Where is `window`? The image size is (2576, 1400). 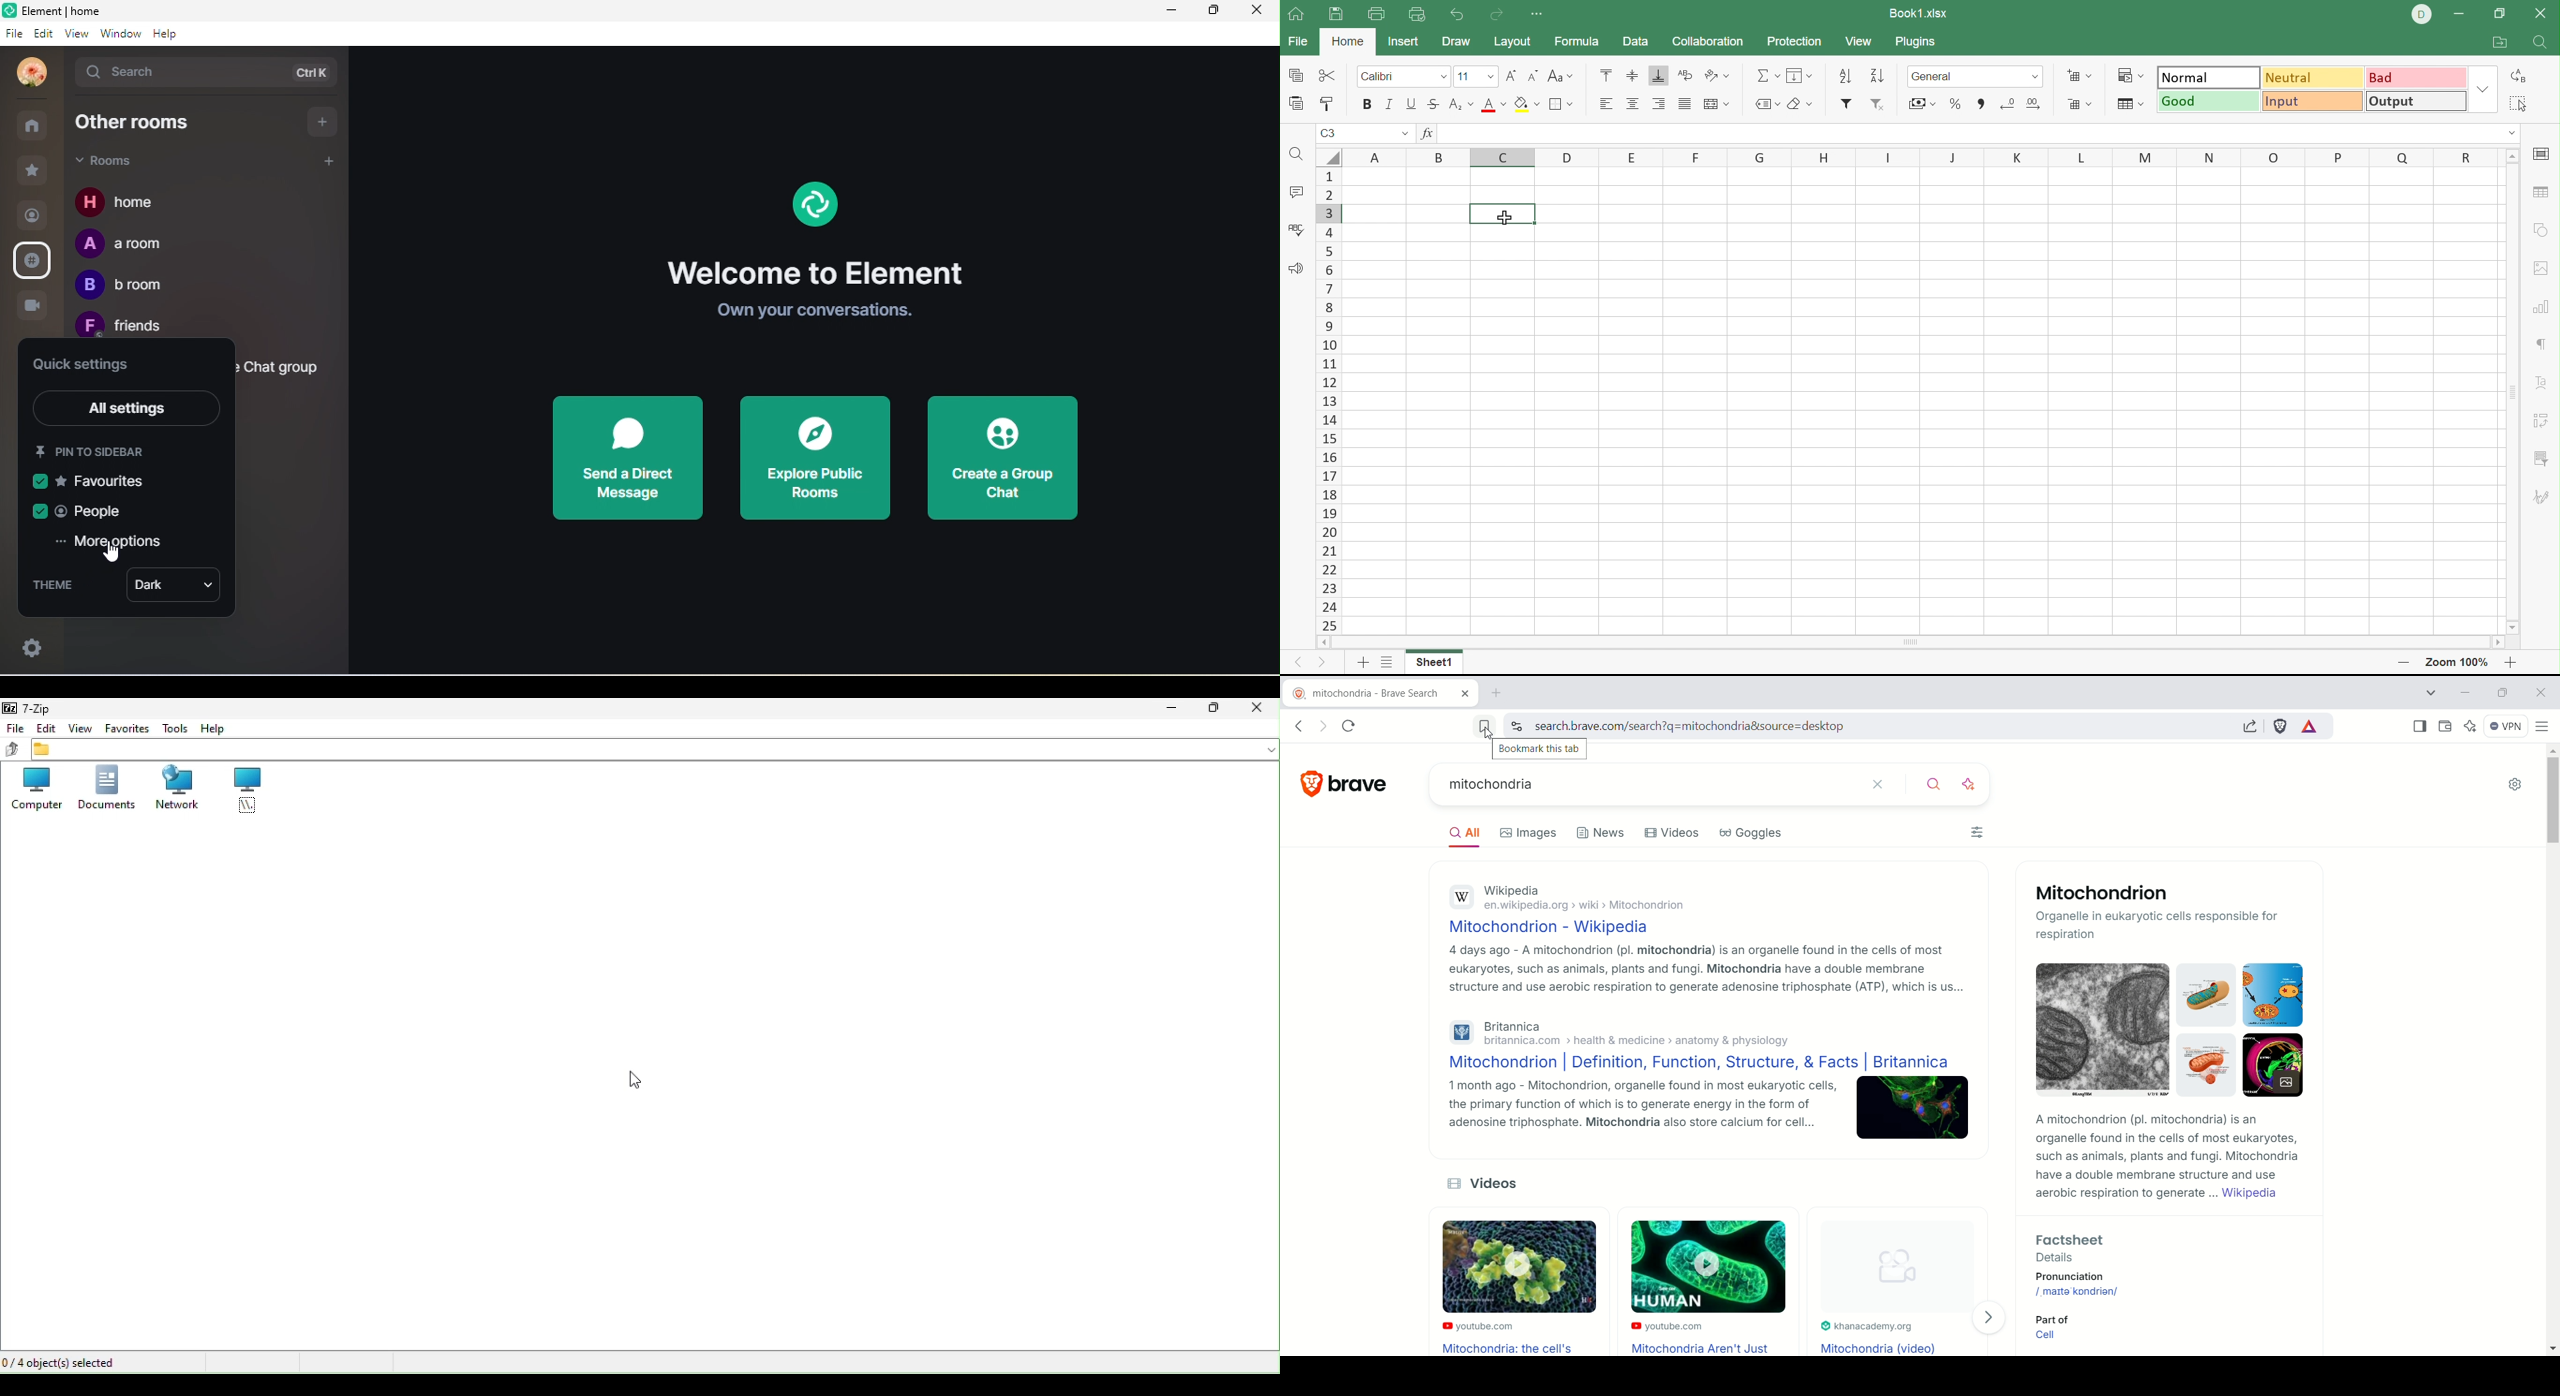 window is located at coordinates (122, 34).